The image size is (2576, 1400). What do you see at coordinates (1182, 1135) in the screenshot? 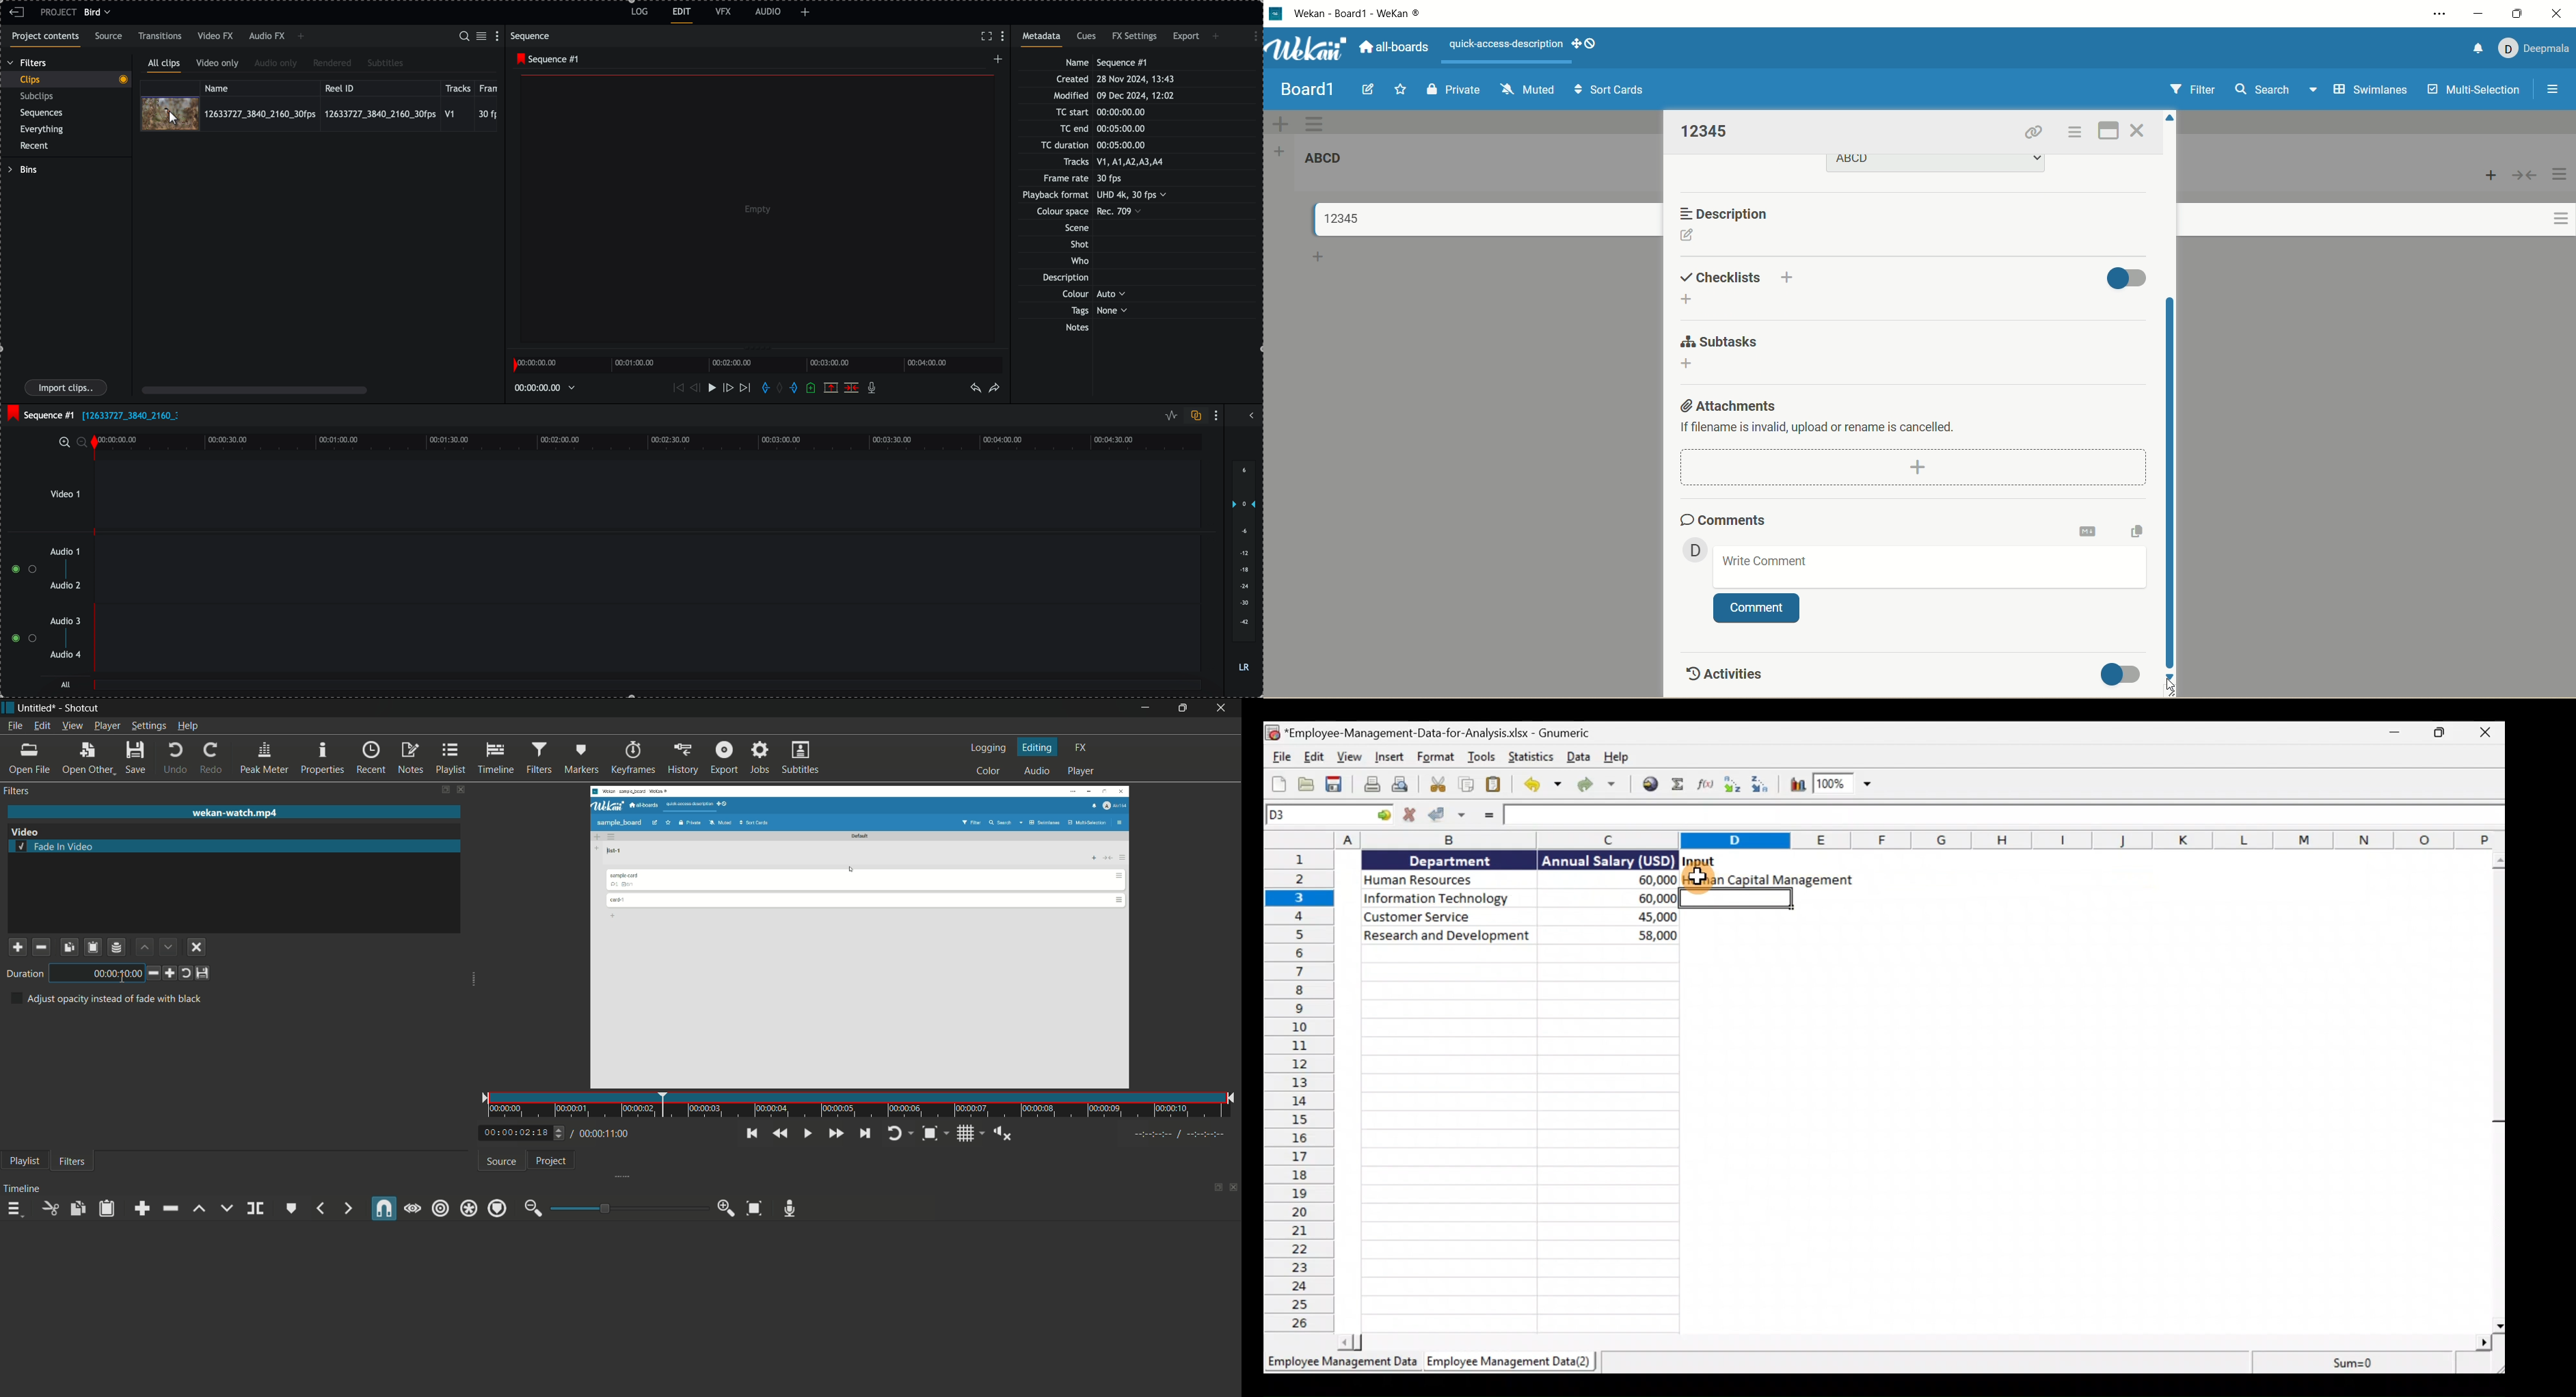
I see `In point` at bounding box center [1182, 1135].